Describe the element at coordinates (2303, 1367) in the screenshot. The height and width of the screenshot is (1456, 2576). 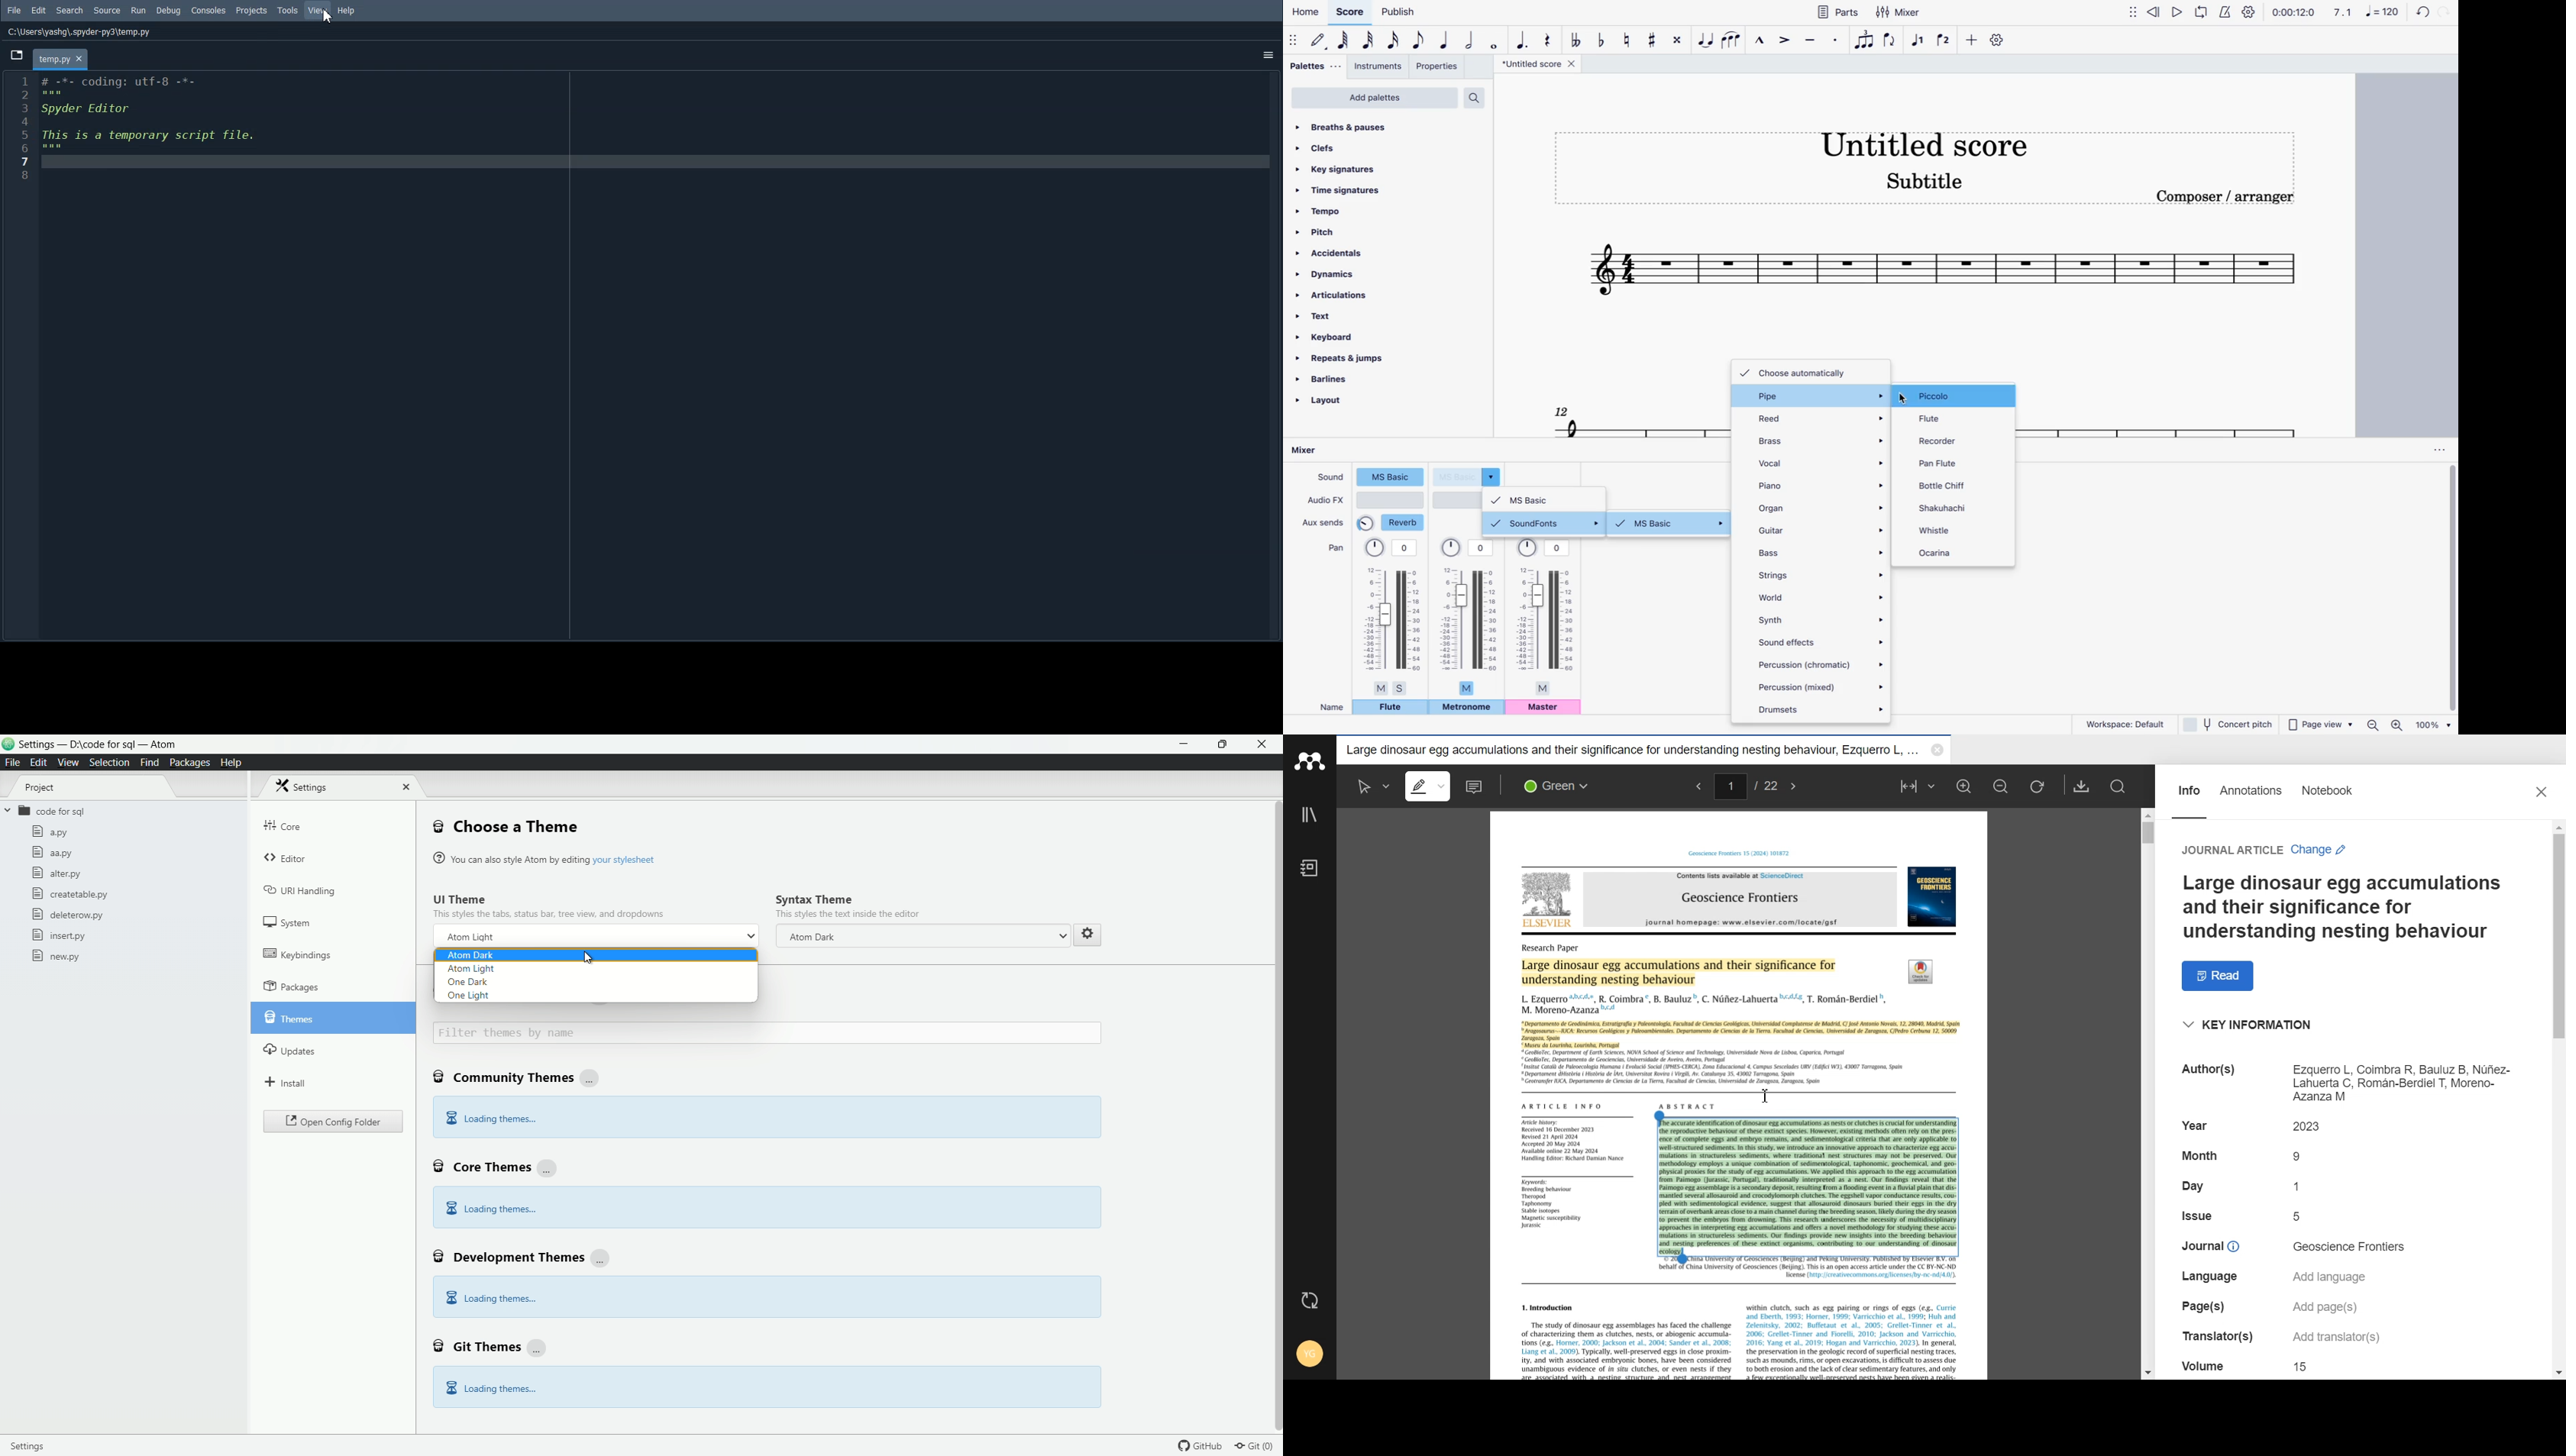
I see `text` at that location.